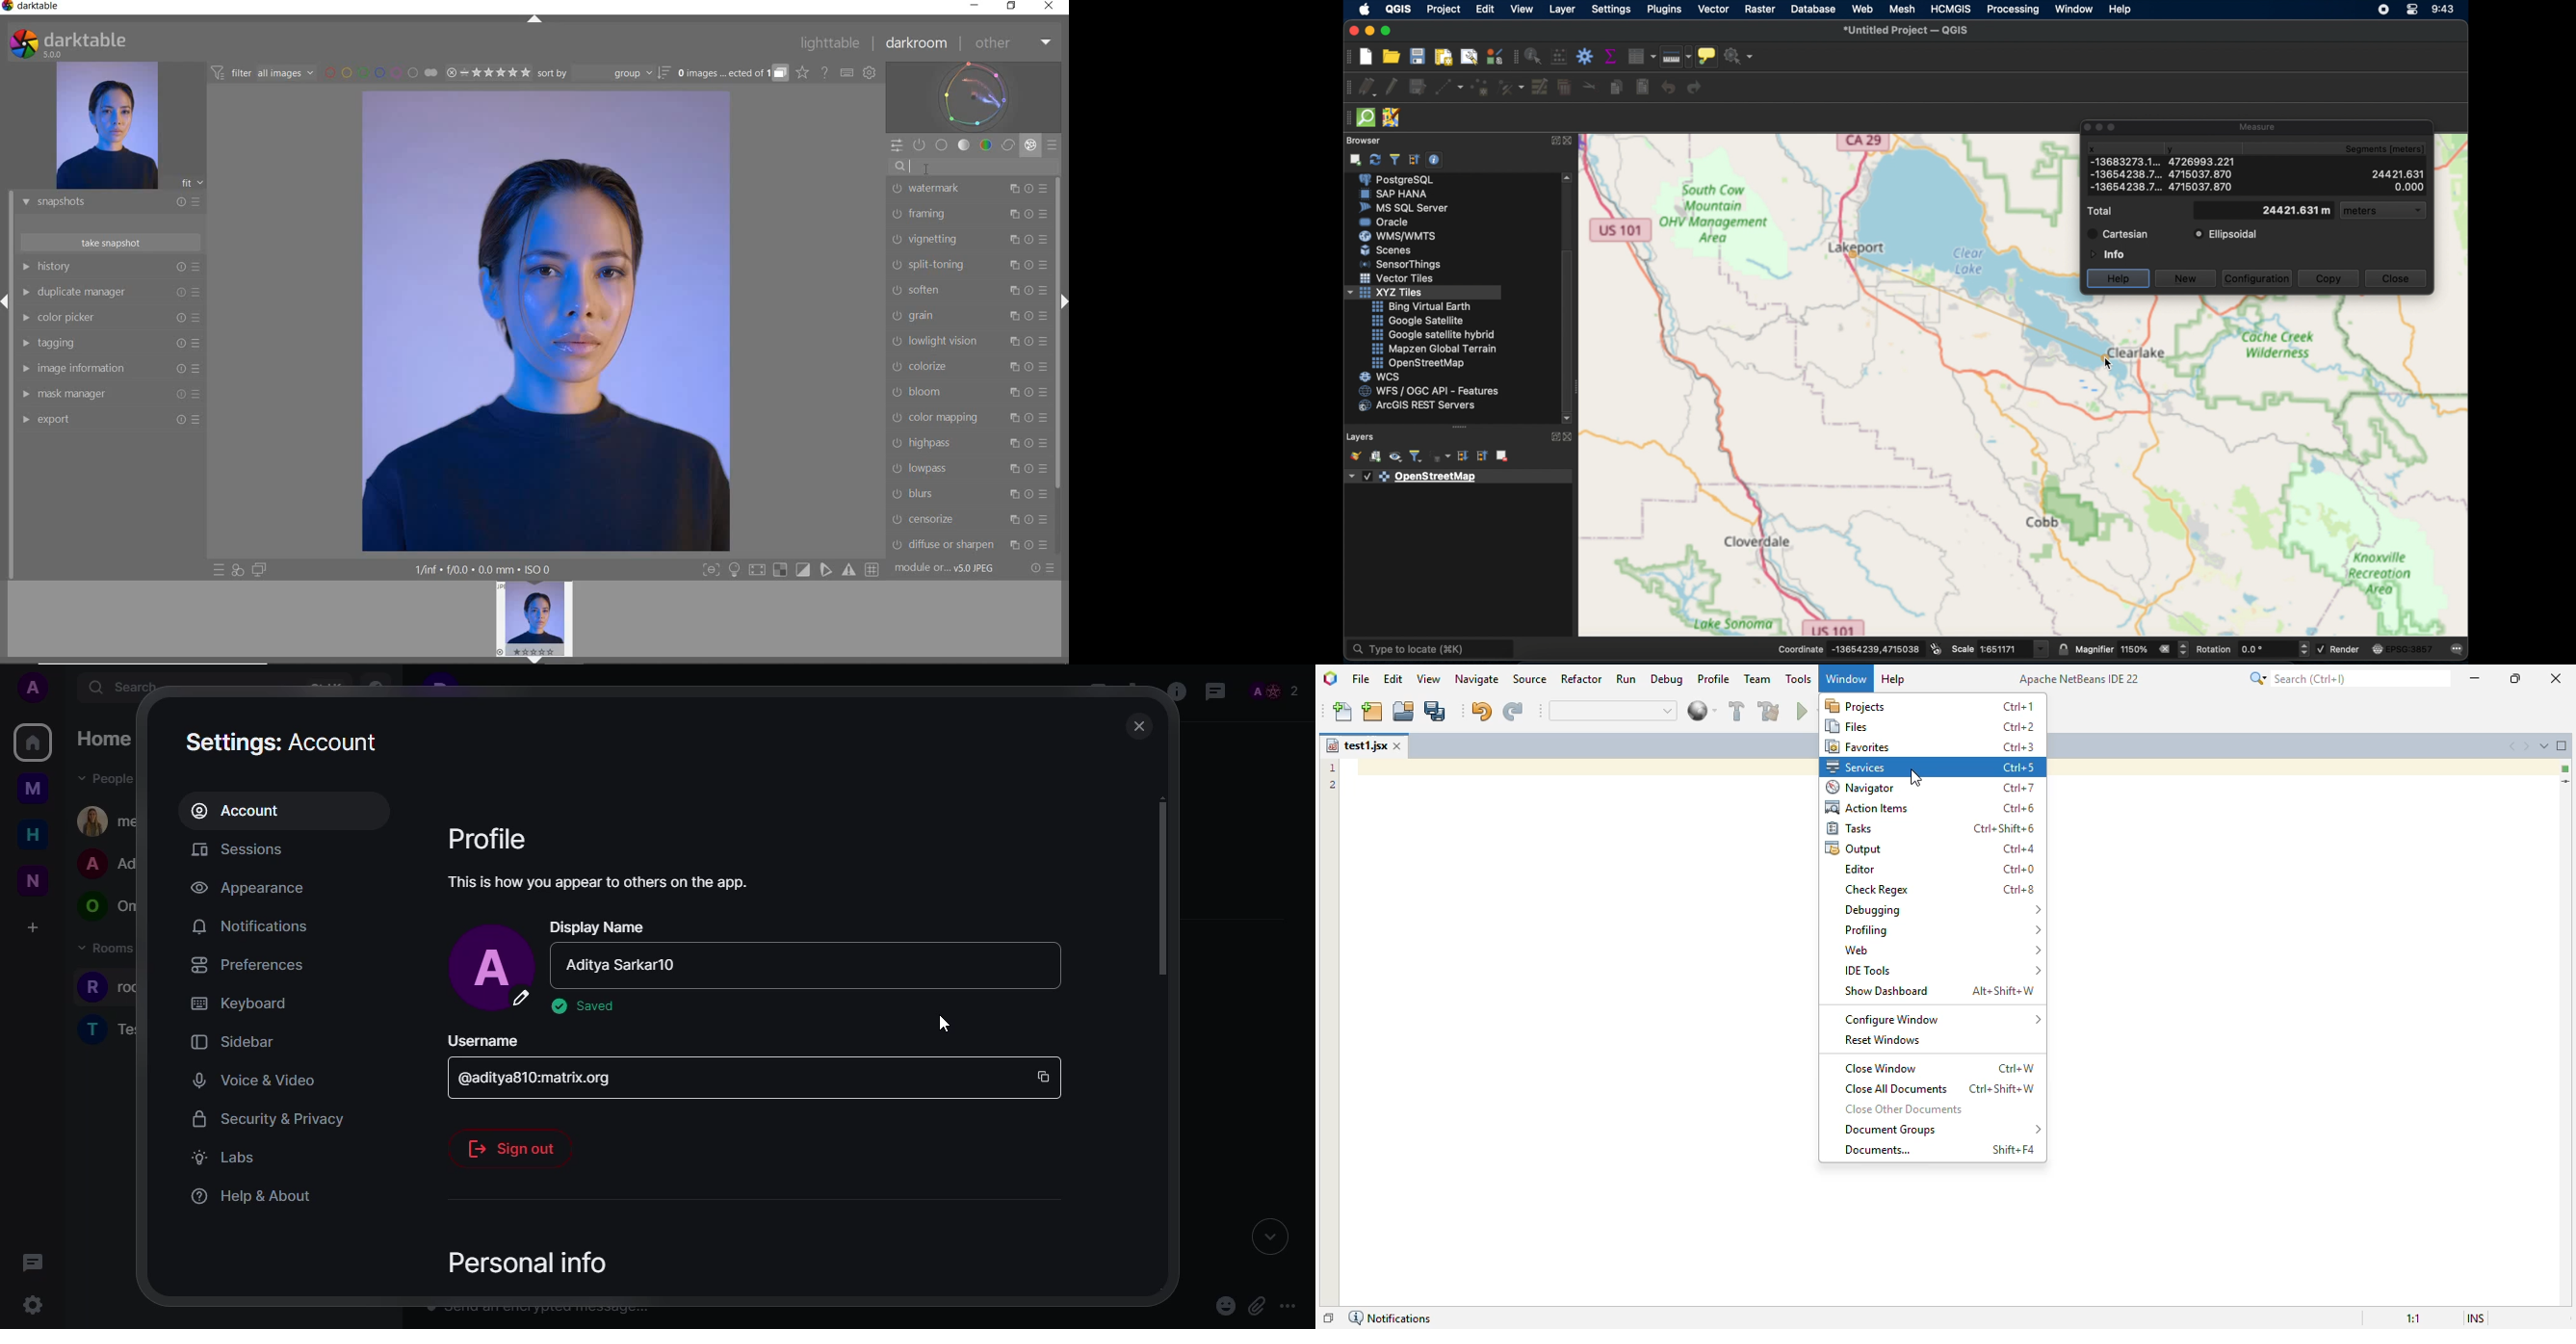  What do you see at coordinates (1367, 139) in the screenshot?
I see `browser` at bounding box center [1367, 139].